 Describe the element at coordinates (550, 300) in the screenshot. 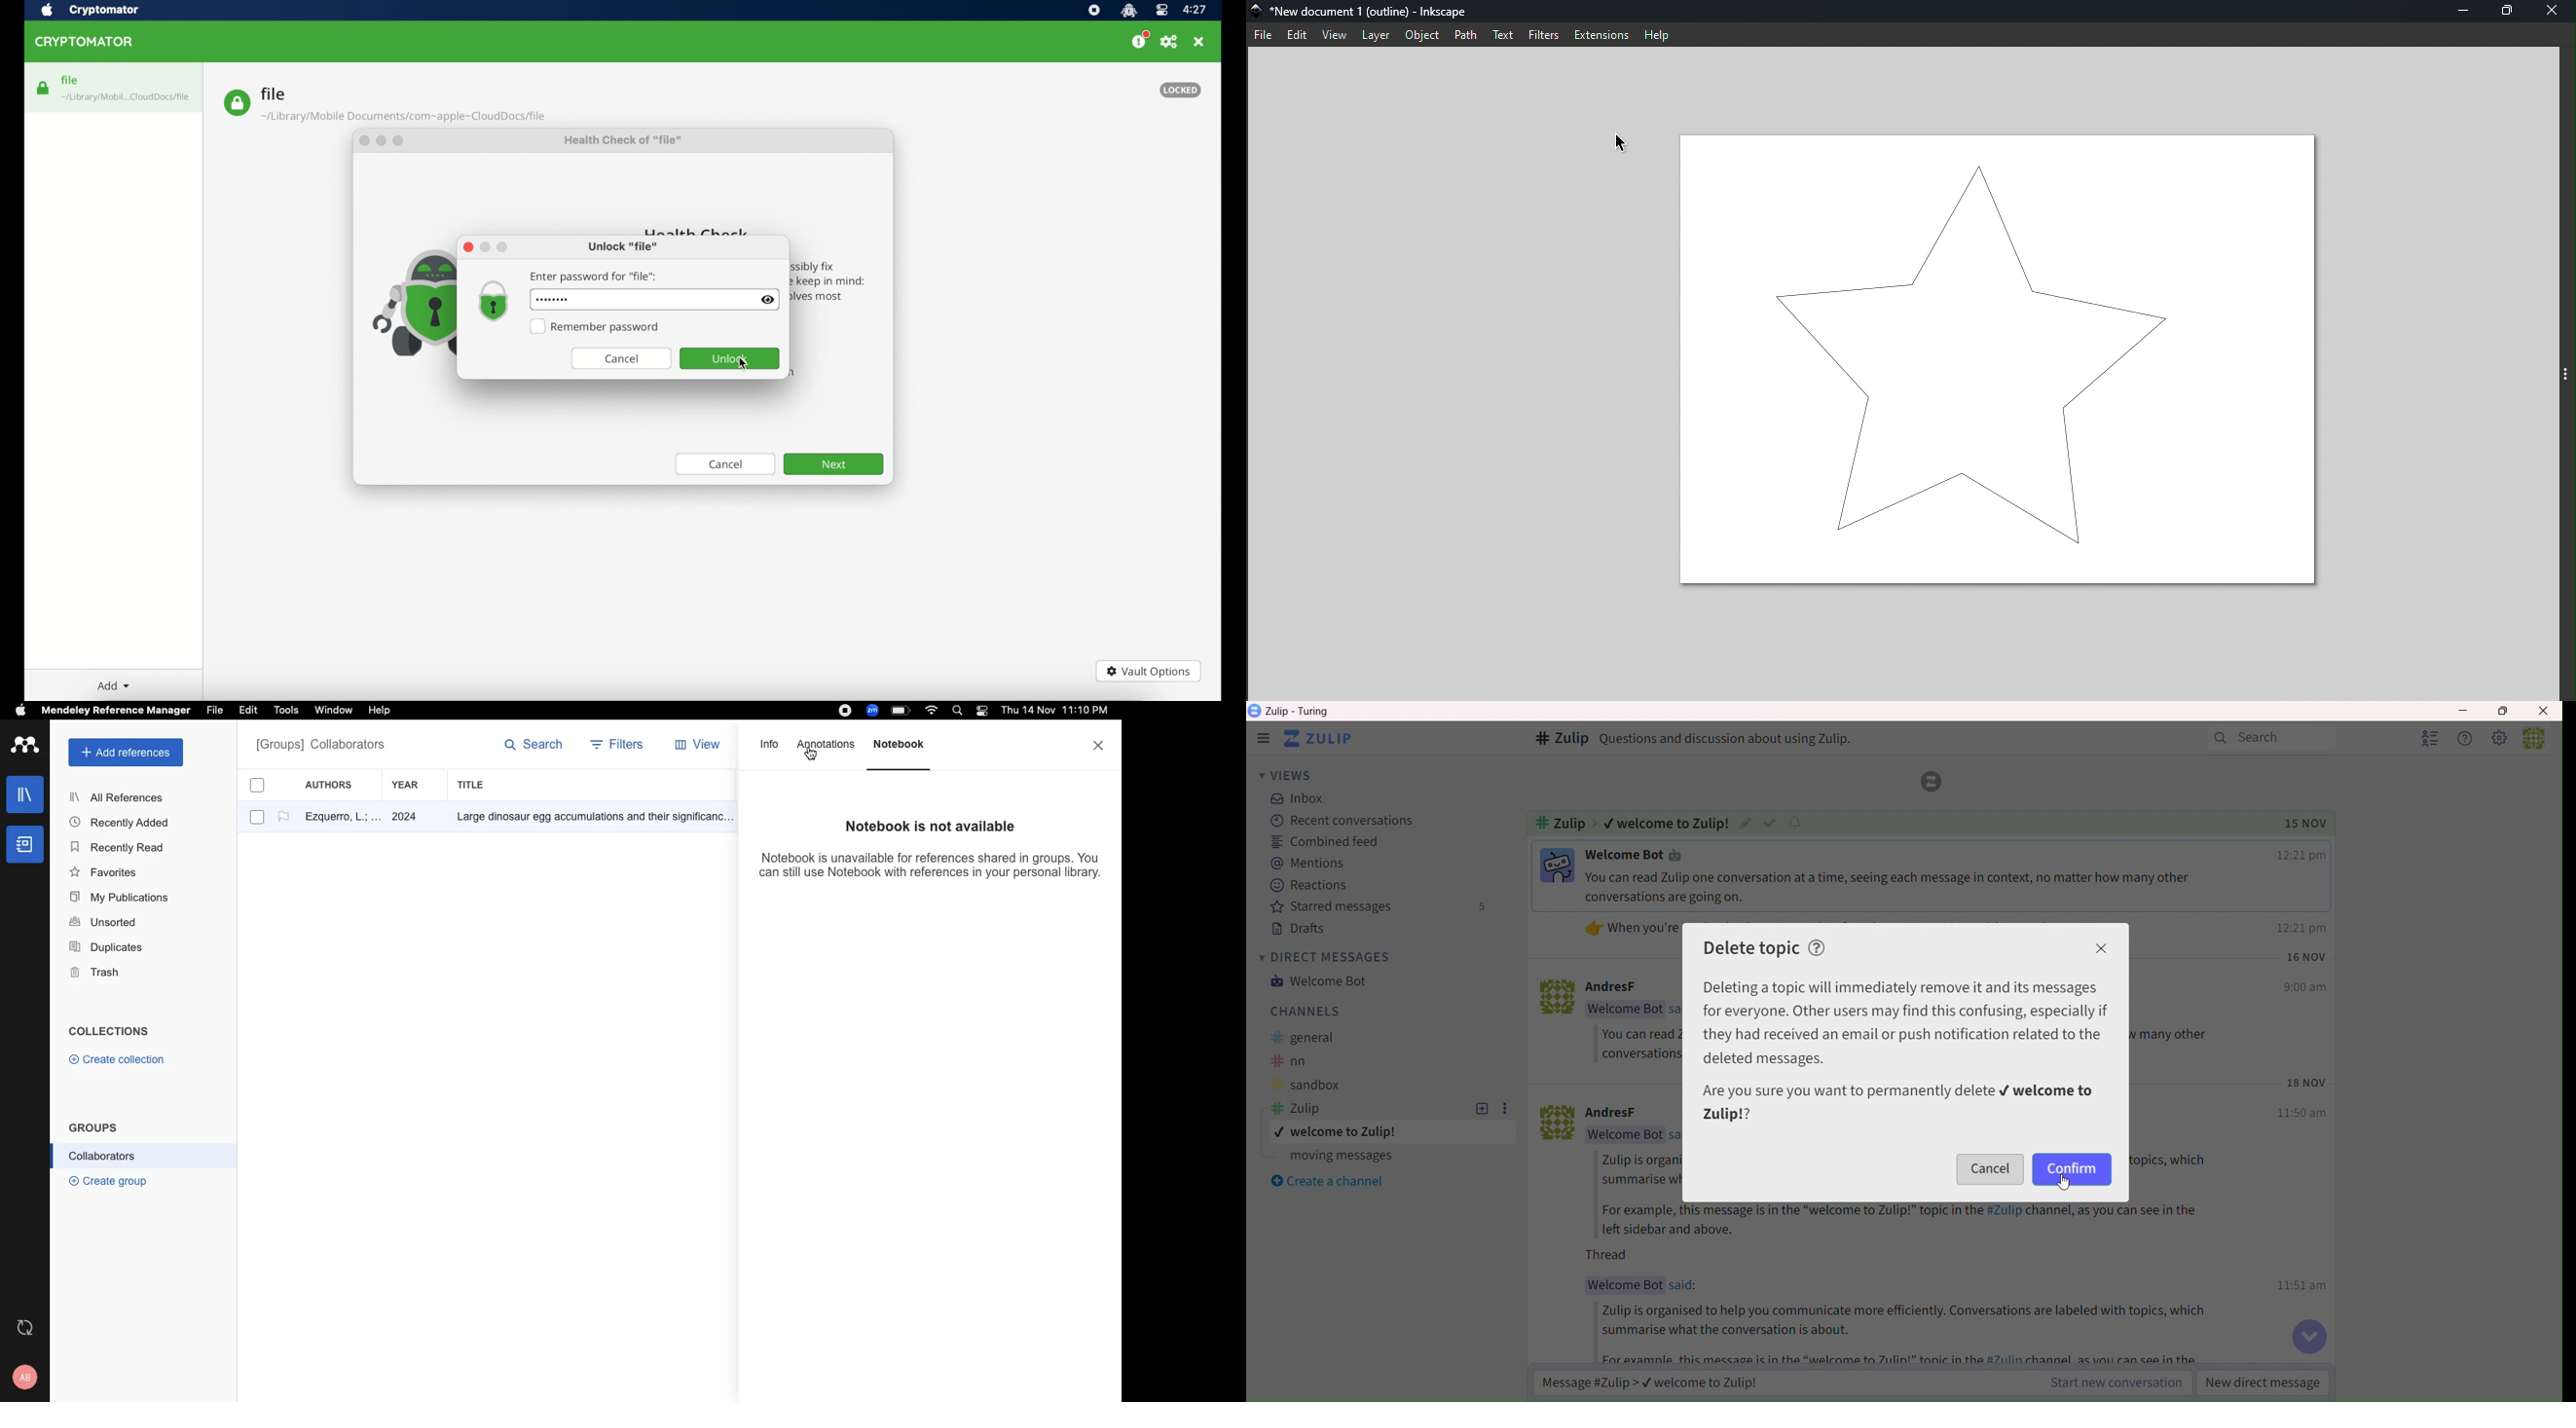

I see `password` at that location.